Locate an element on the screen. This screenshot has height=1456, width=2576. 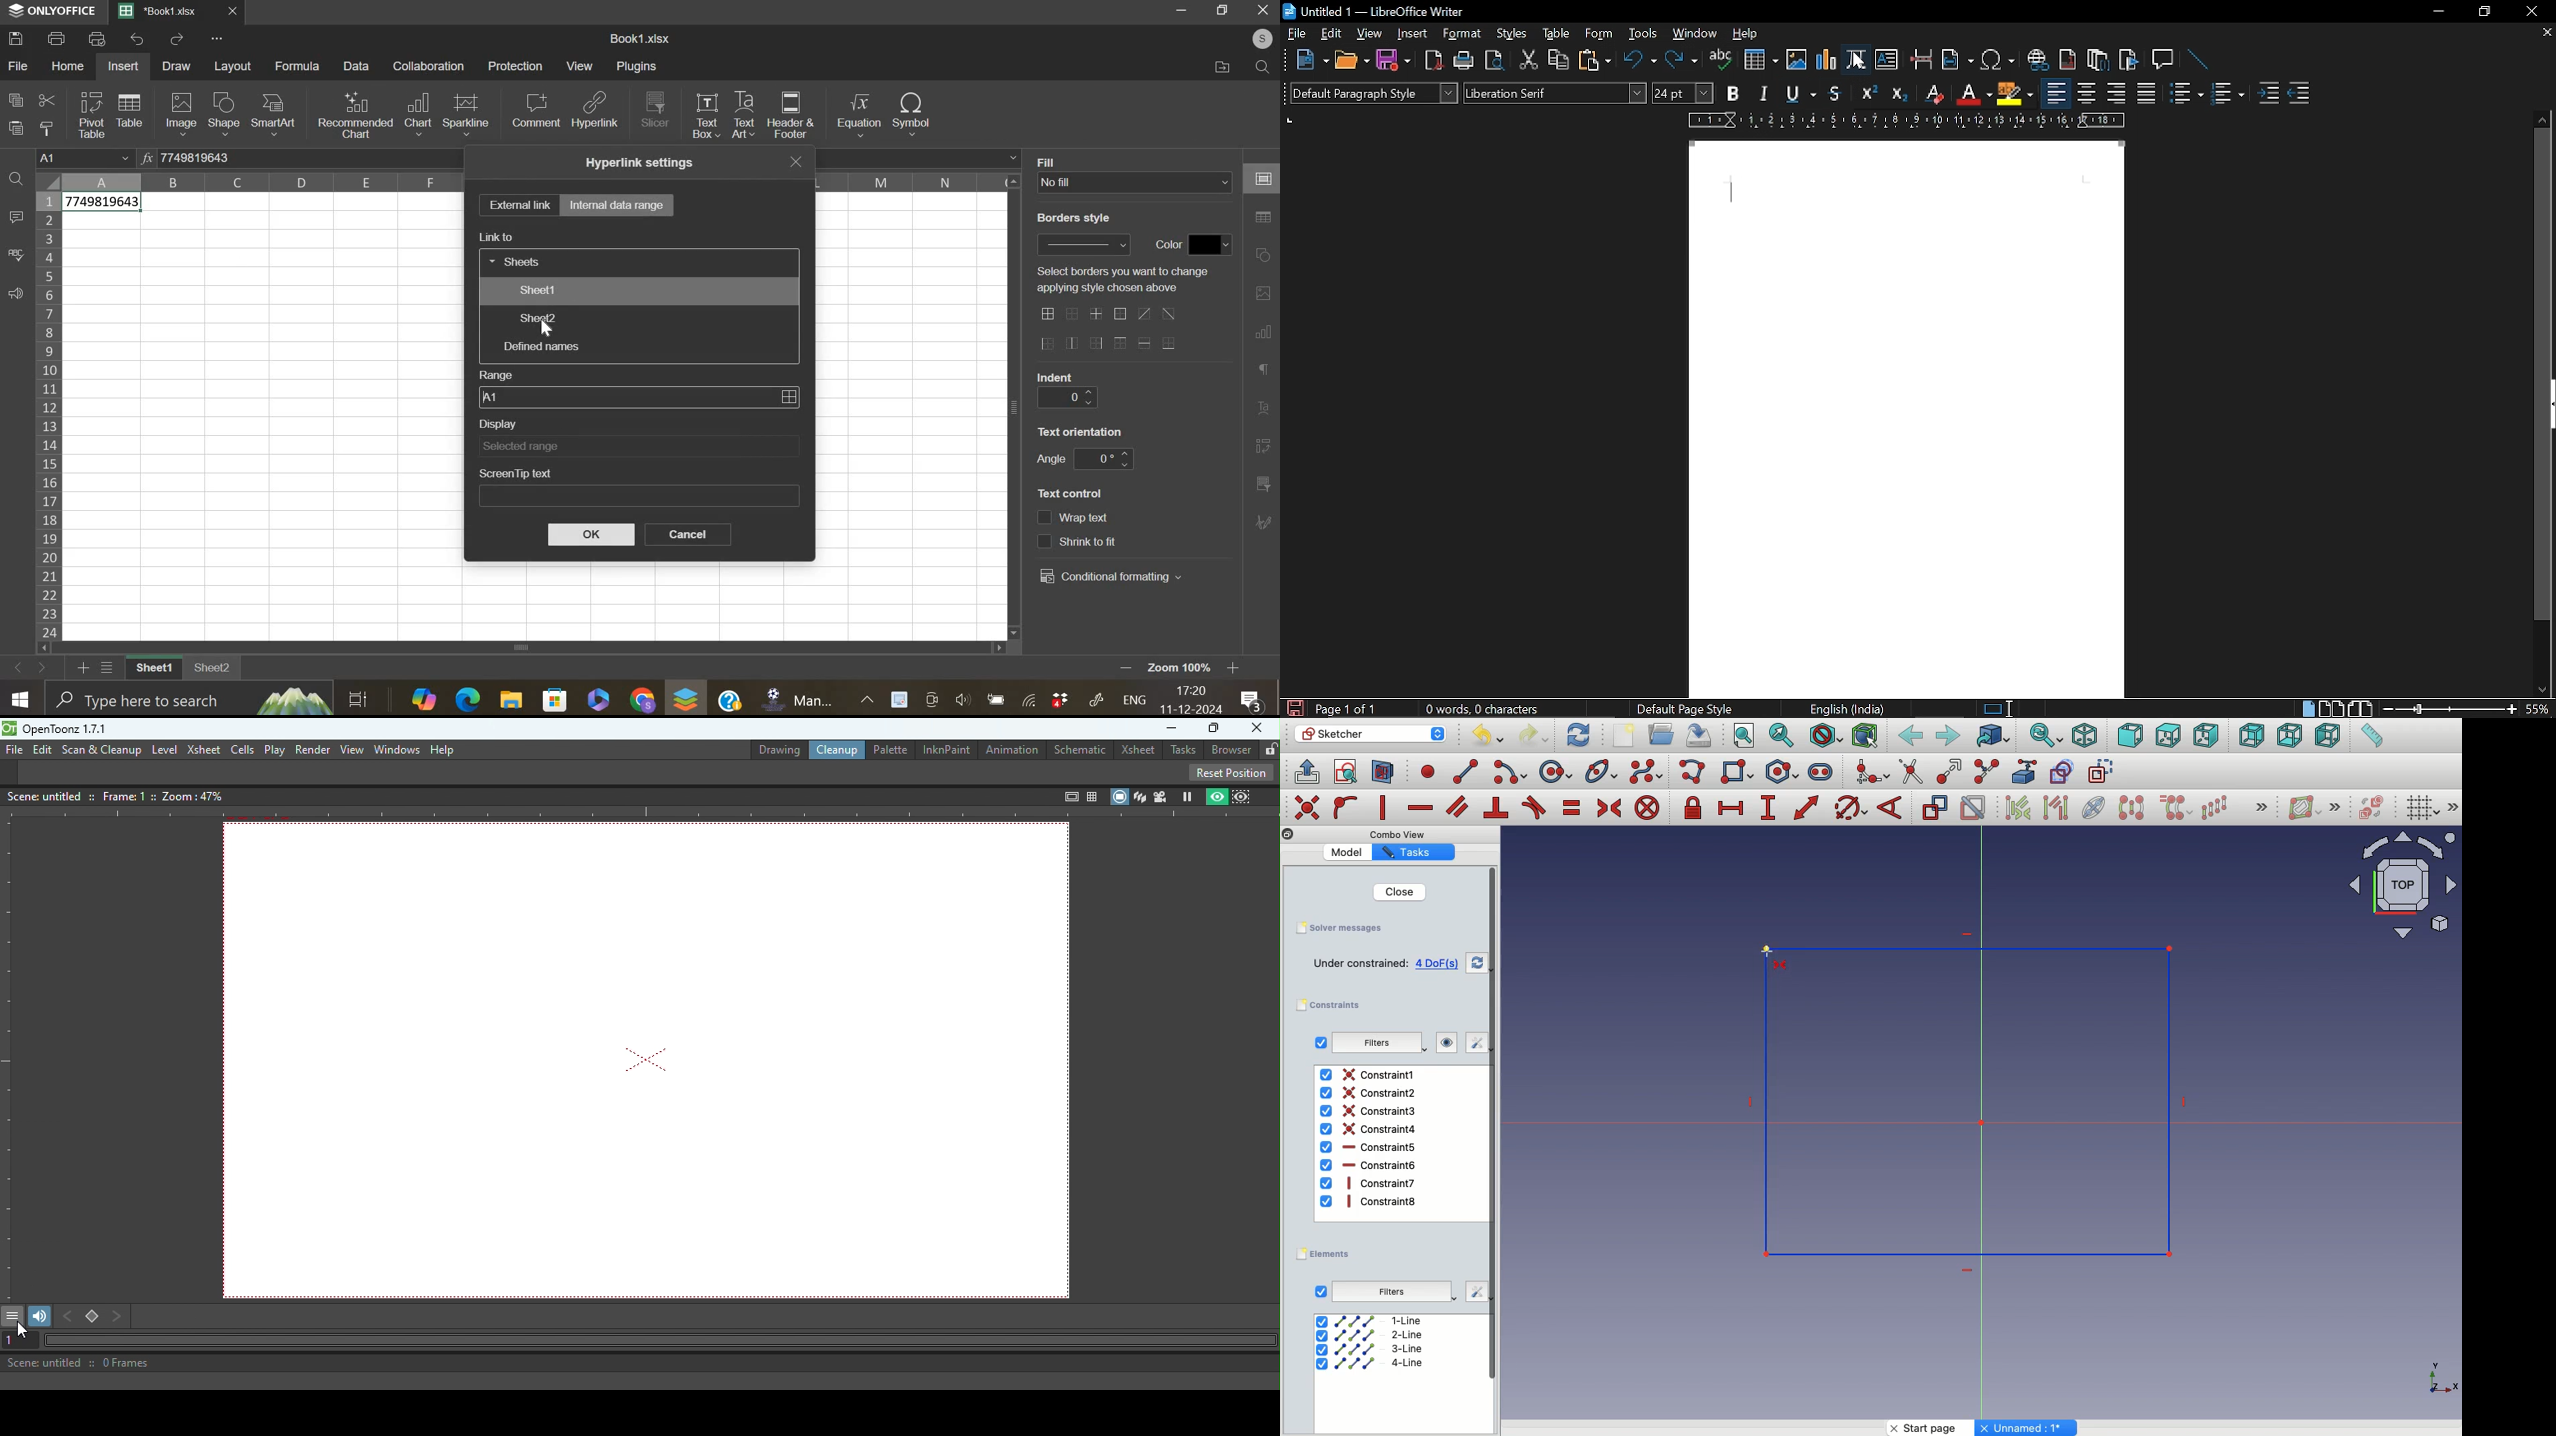
Start page is located at coordinates (1933, 1428).